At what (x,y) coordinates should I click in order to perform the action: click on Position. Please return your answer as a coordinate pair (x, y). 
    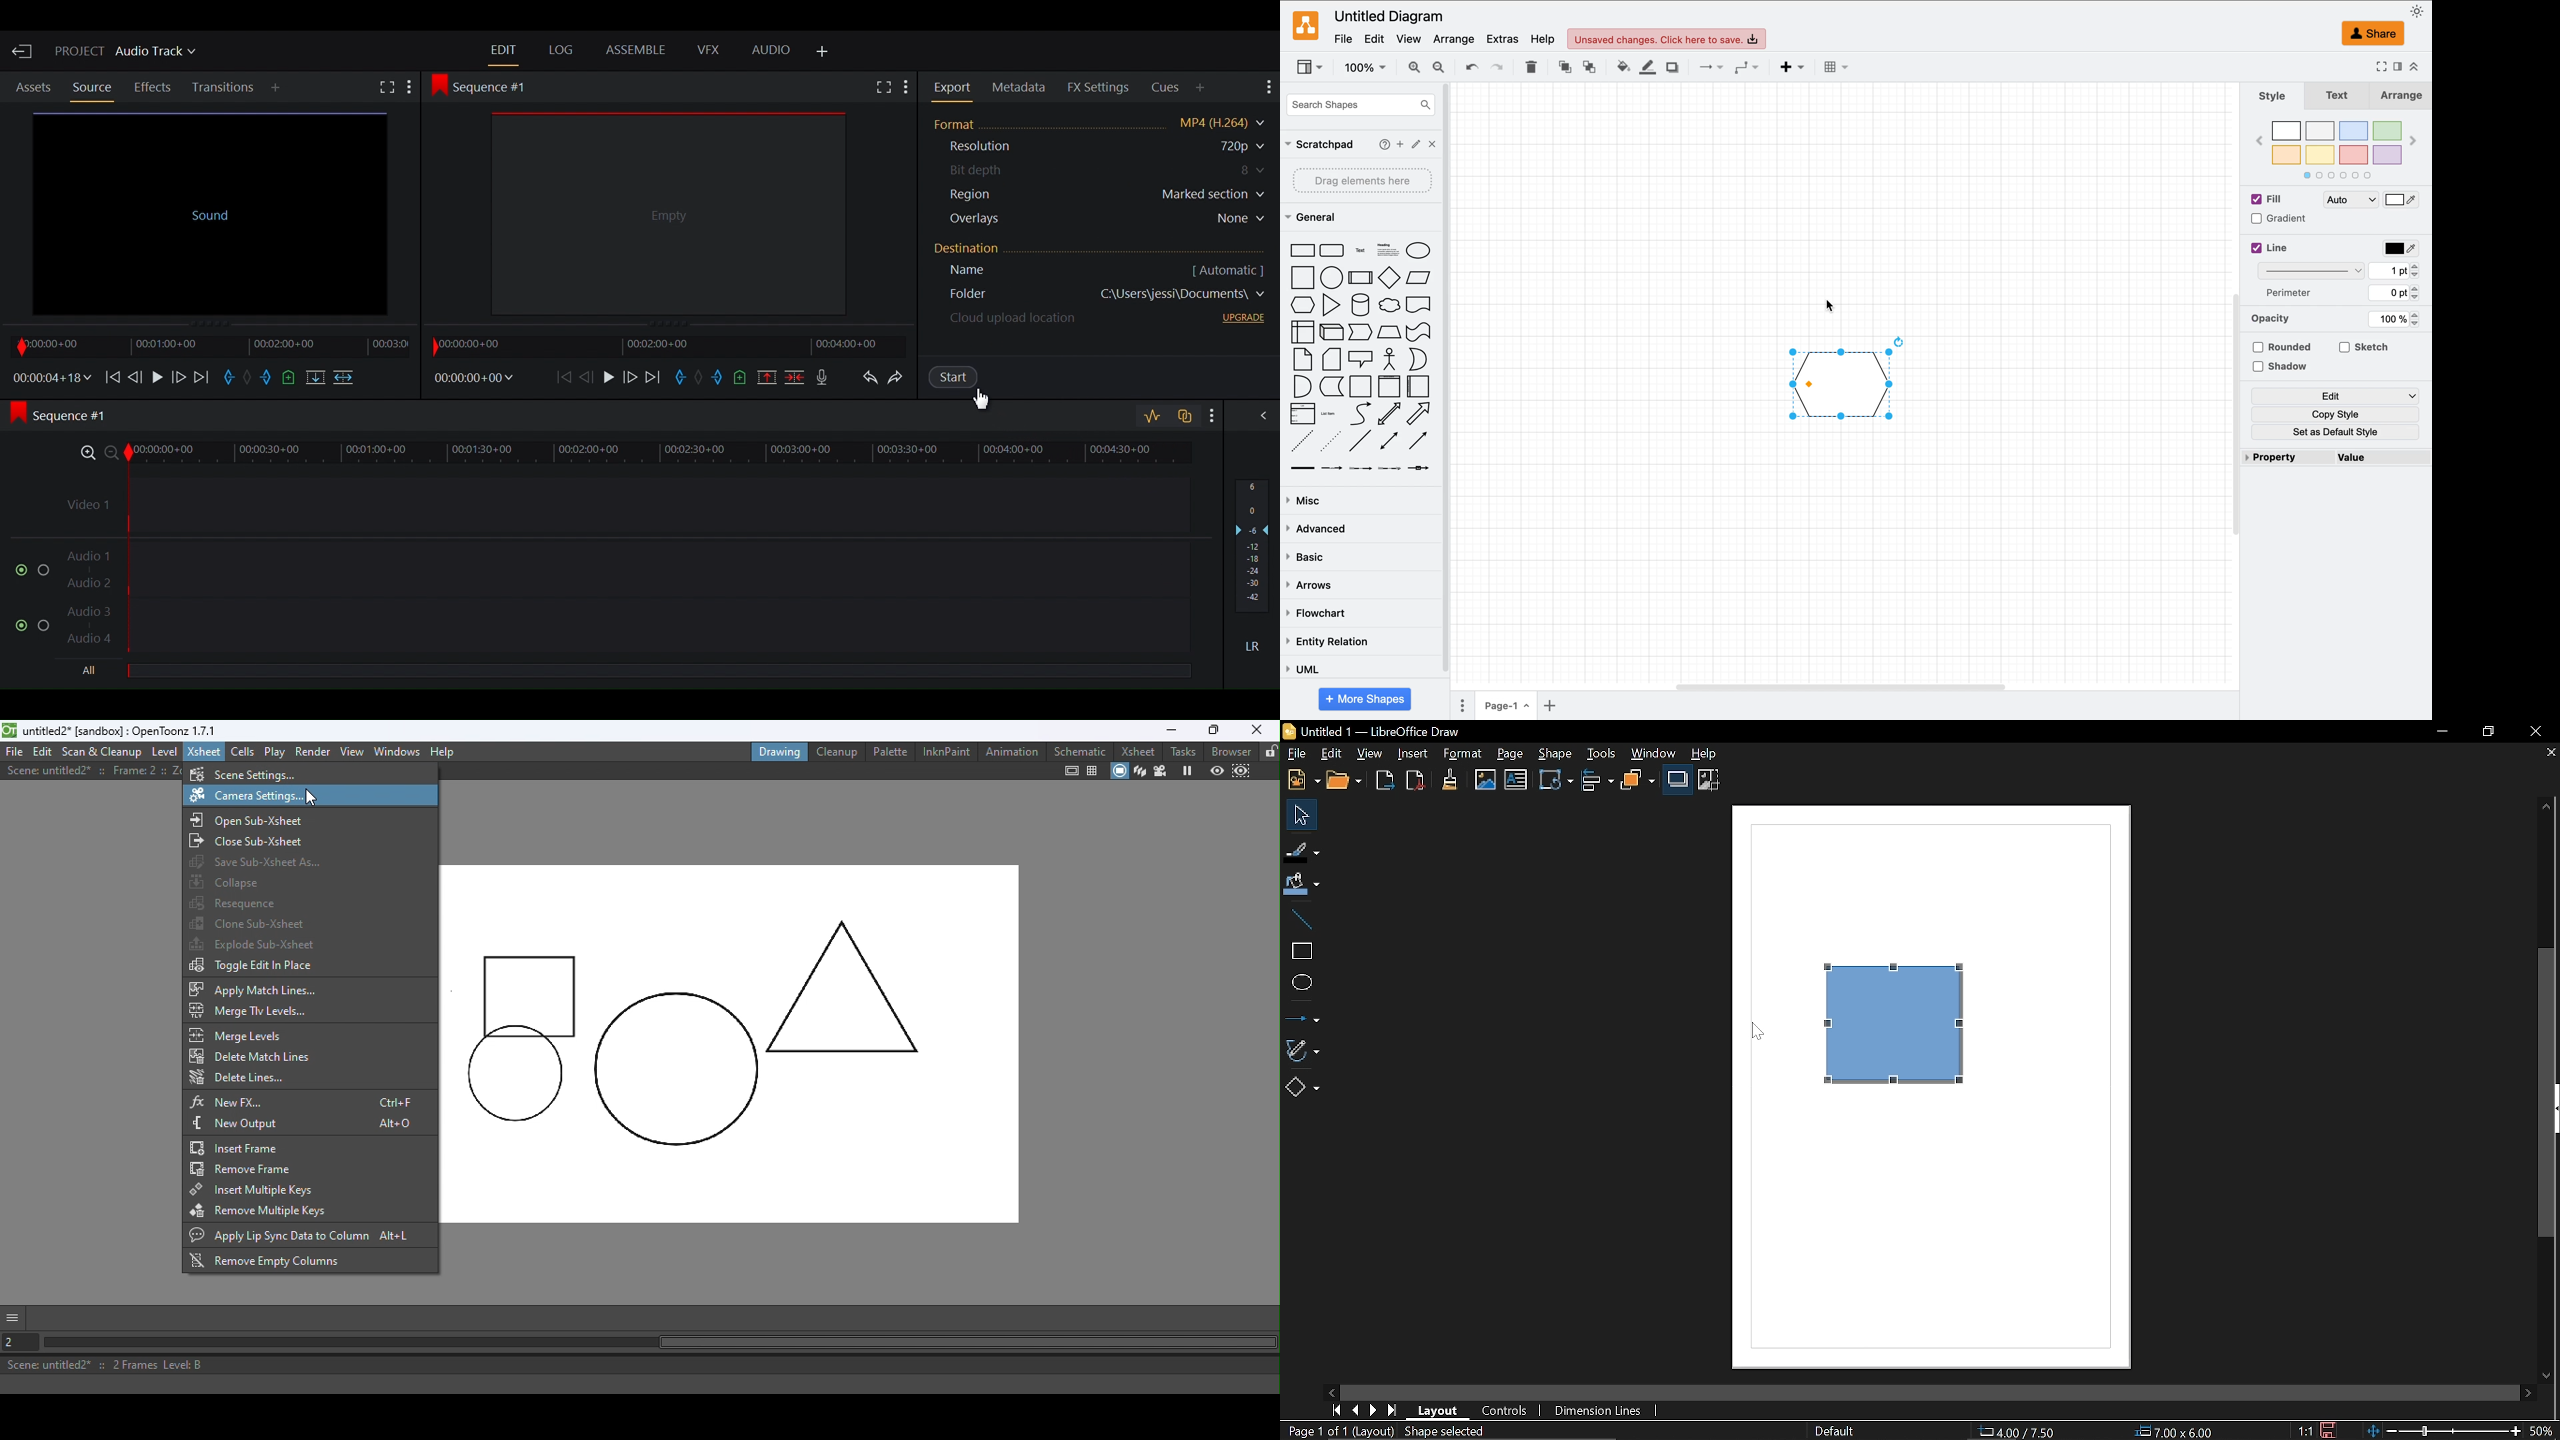
    Looking at the image, I should click on (2020, 1432).